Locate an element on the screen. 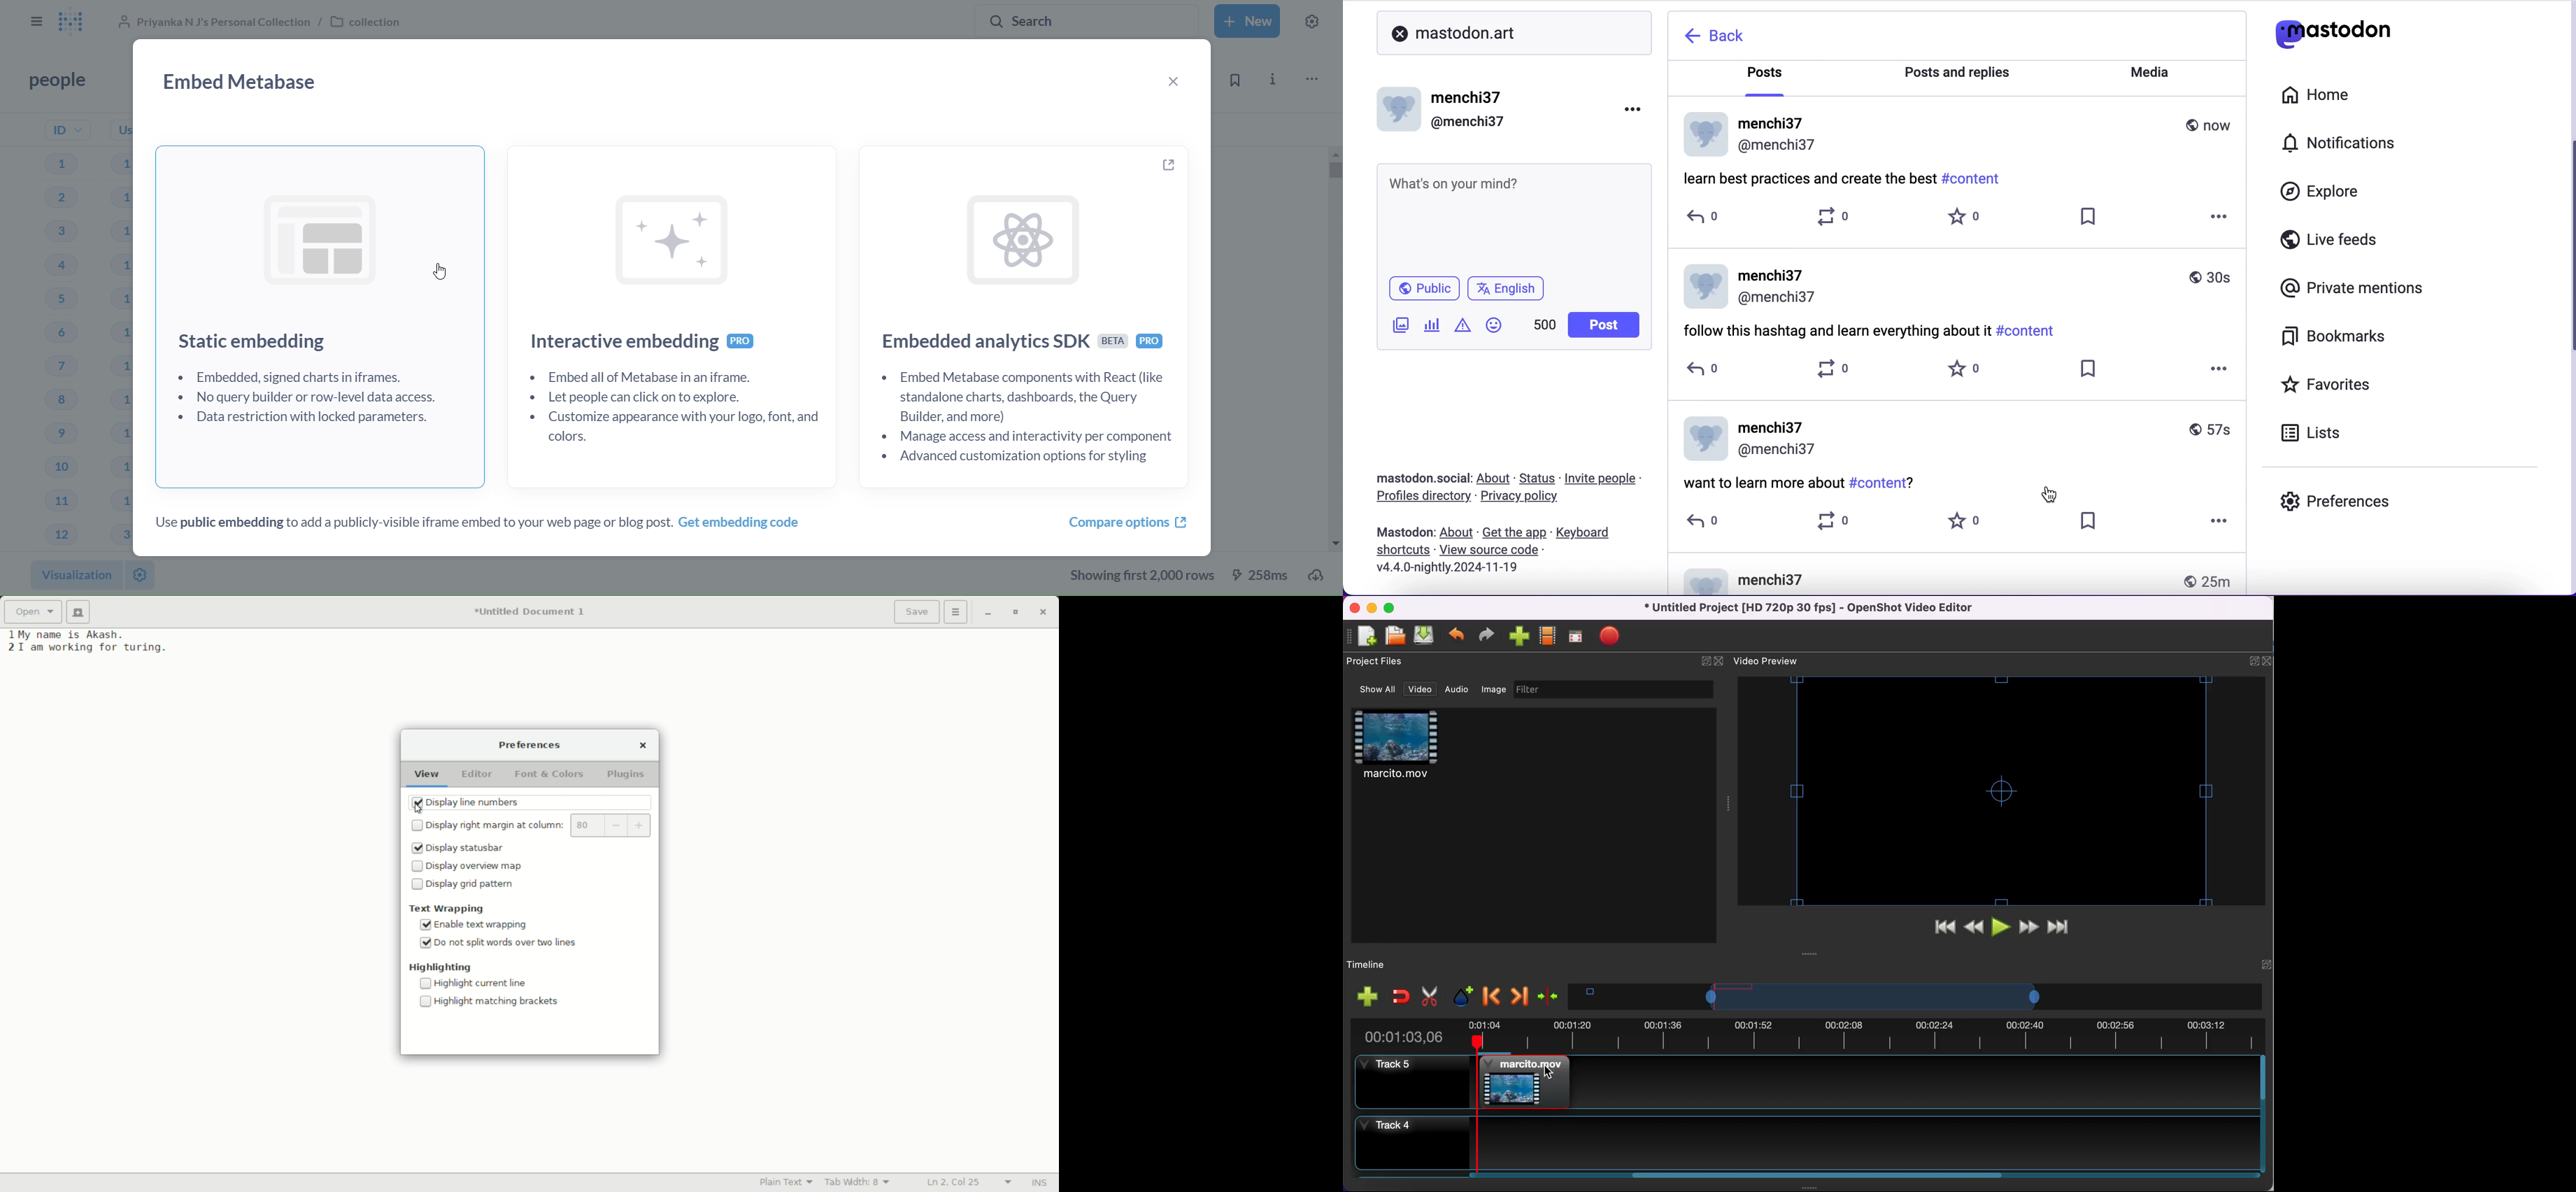 This screenshot has height=1204, width=2576. timeline is located at coordinates (1854, 1143).